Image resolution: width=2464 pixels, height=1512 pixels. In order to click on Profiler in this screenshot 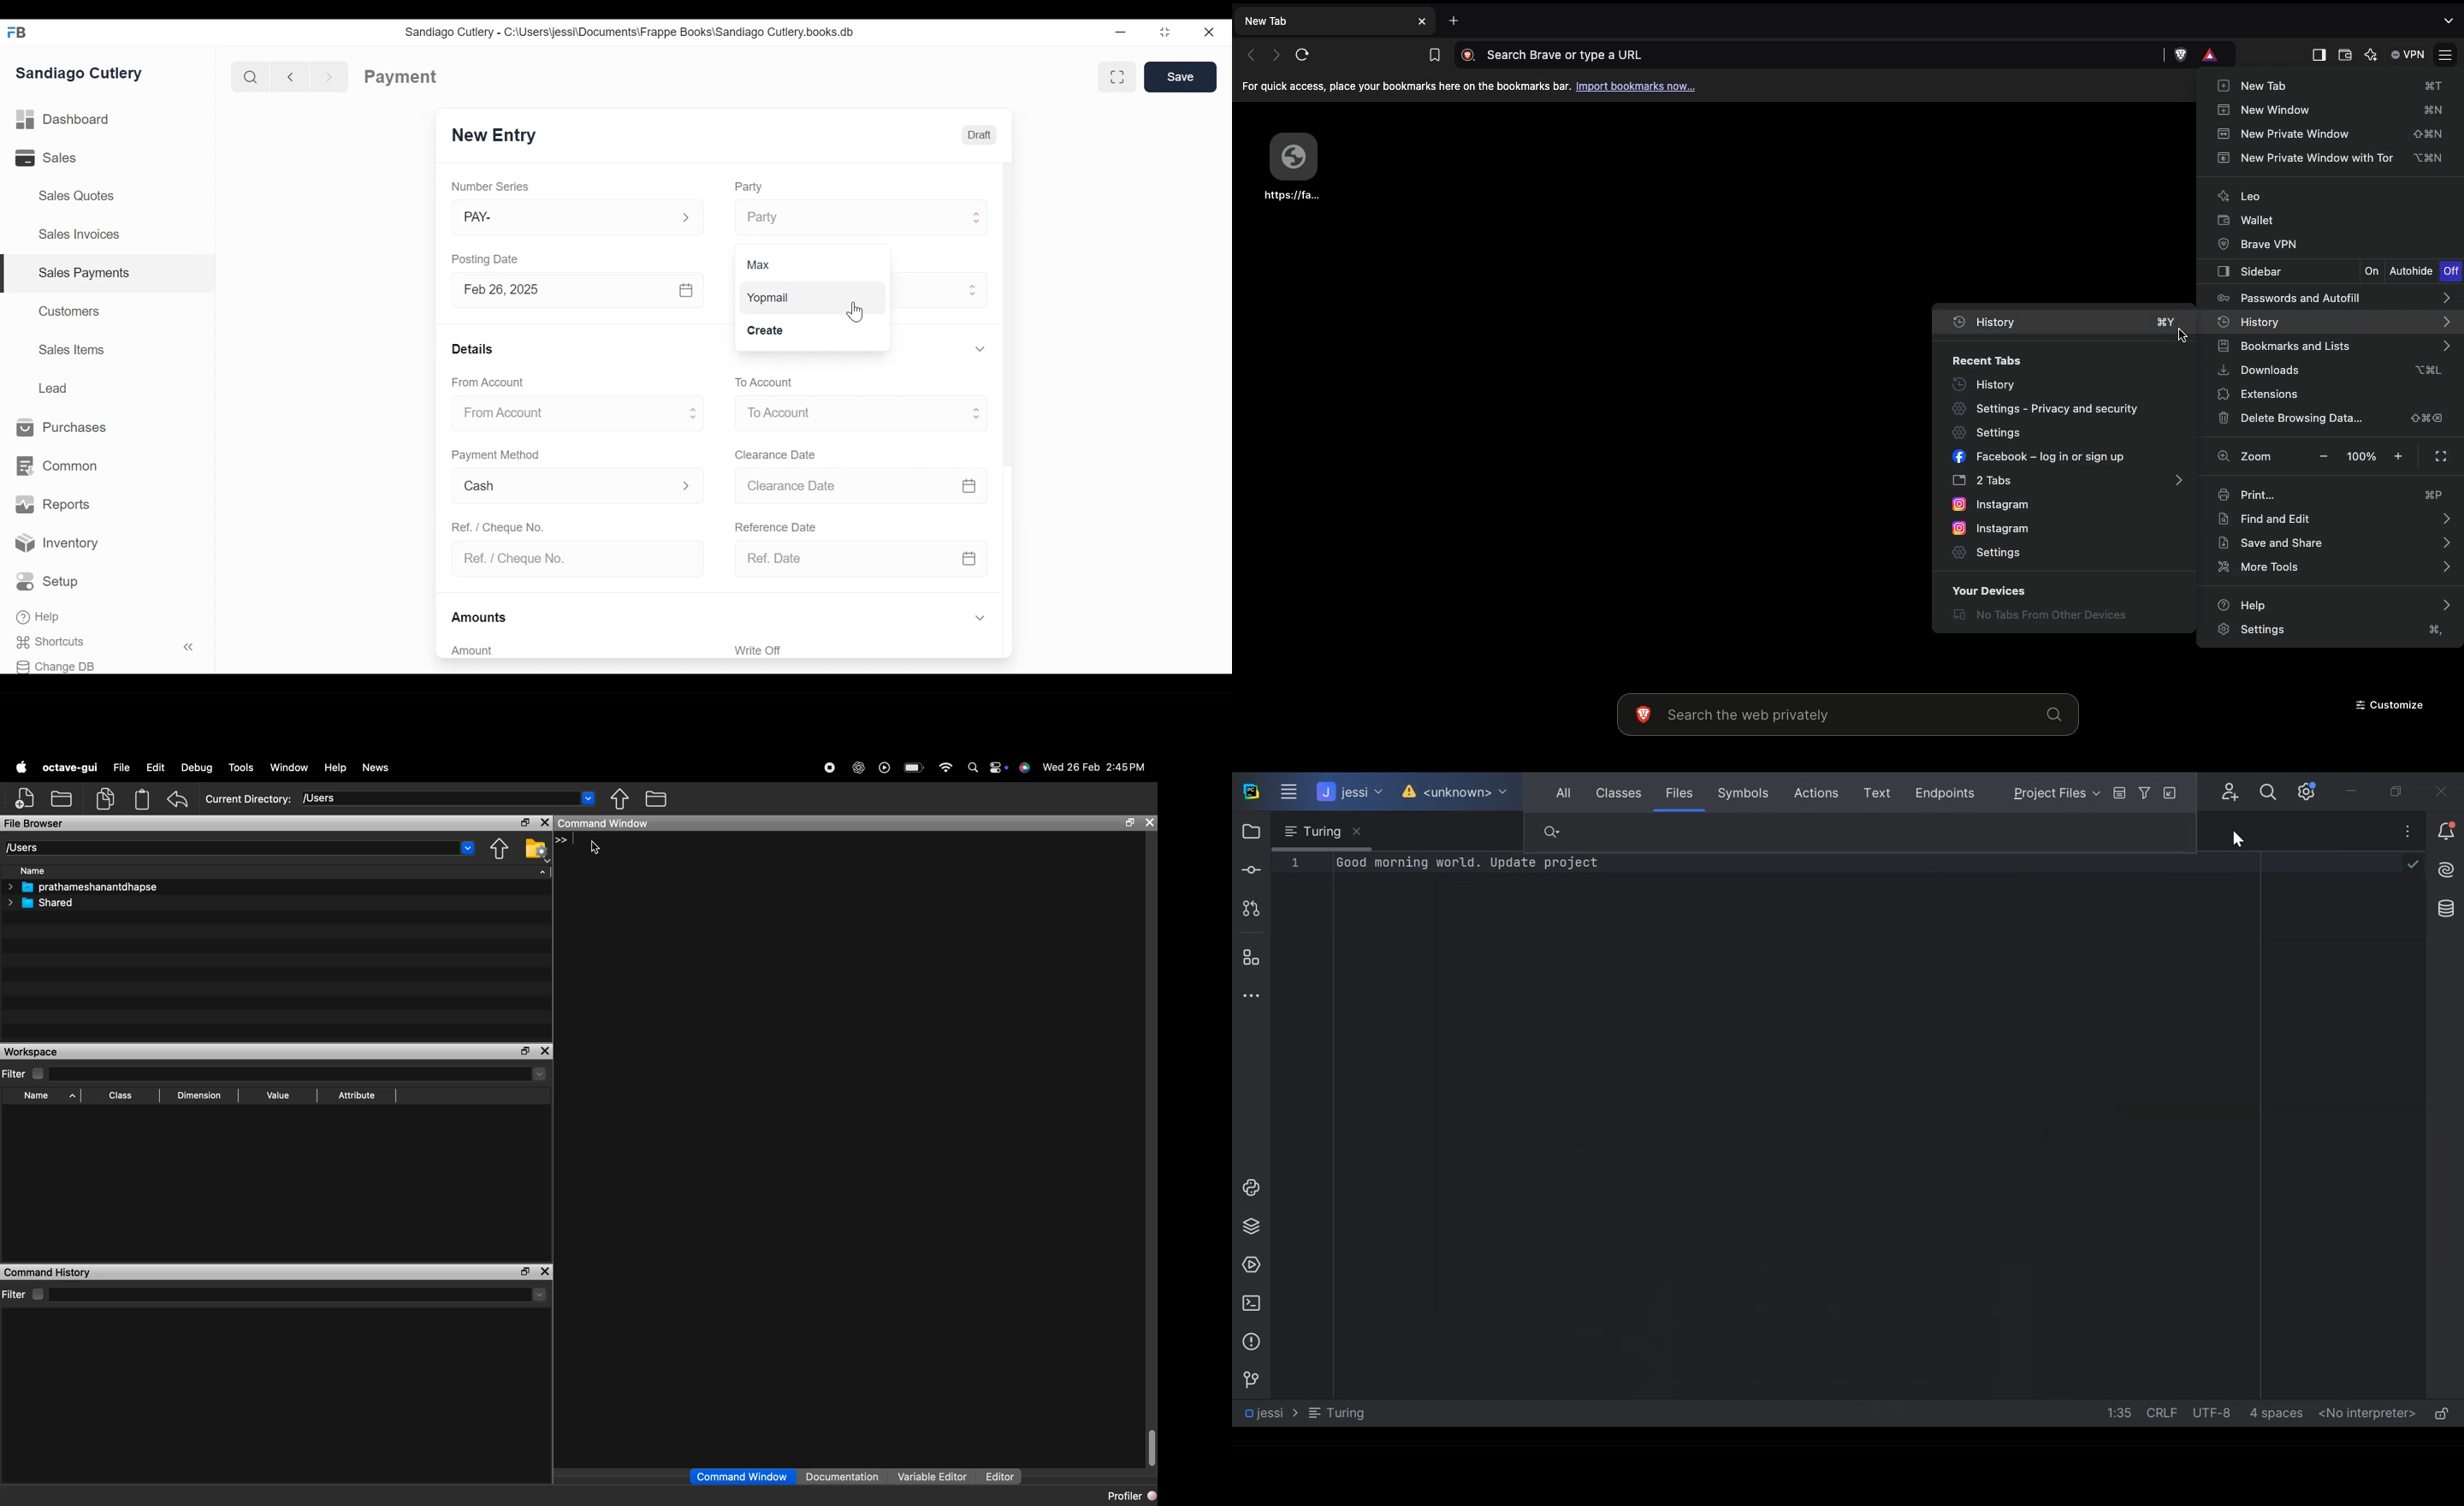, I will do `click(1125, 1497)`.